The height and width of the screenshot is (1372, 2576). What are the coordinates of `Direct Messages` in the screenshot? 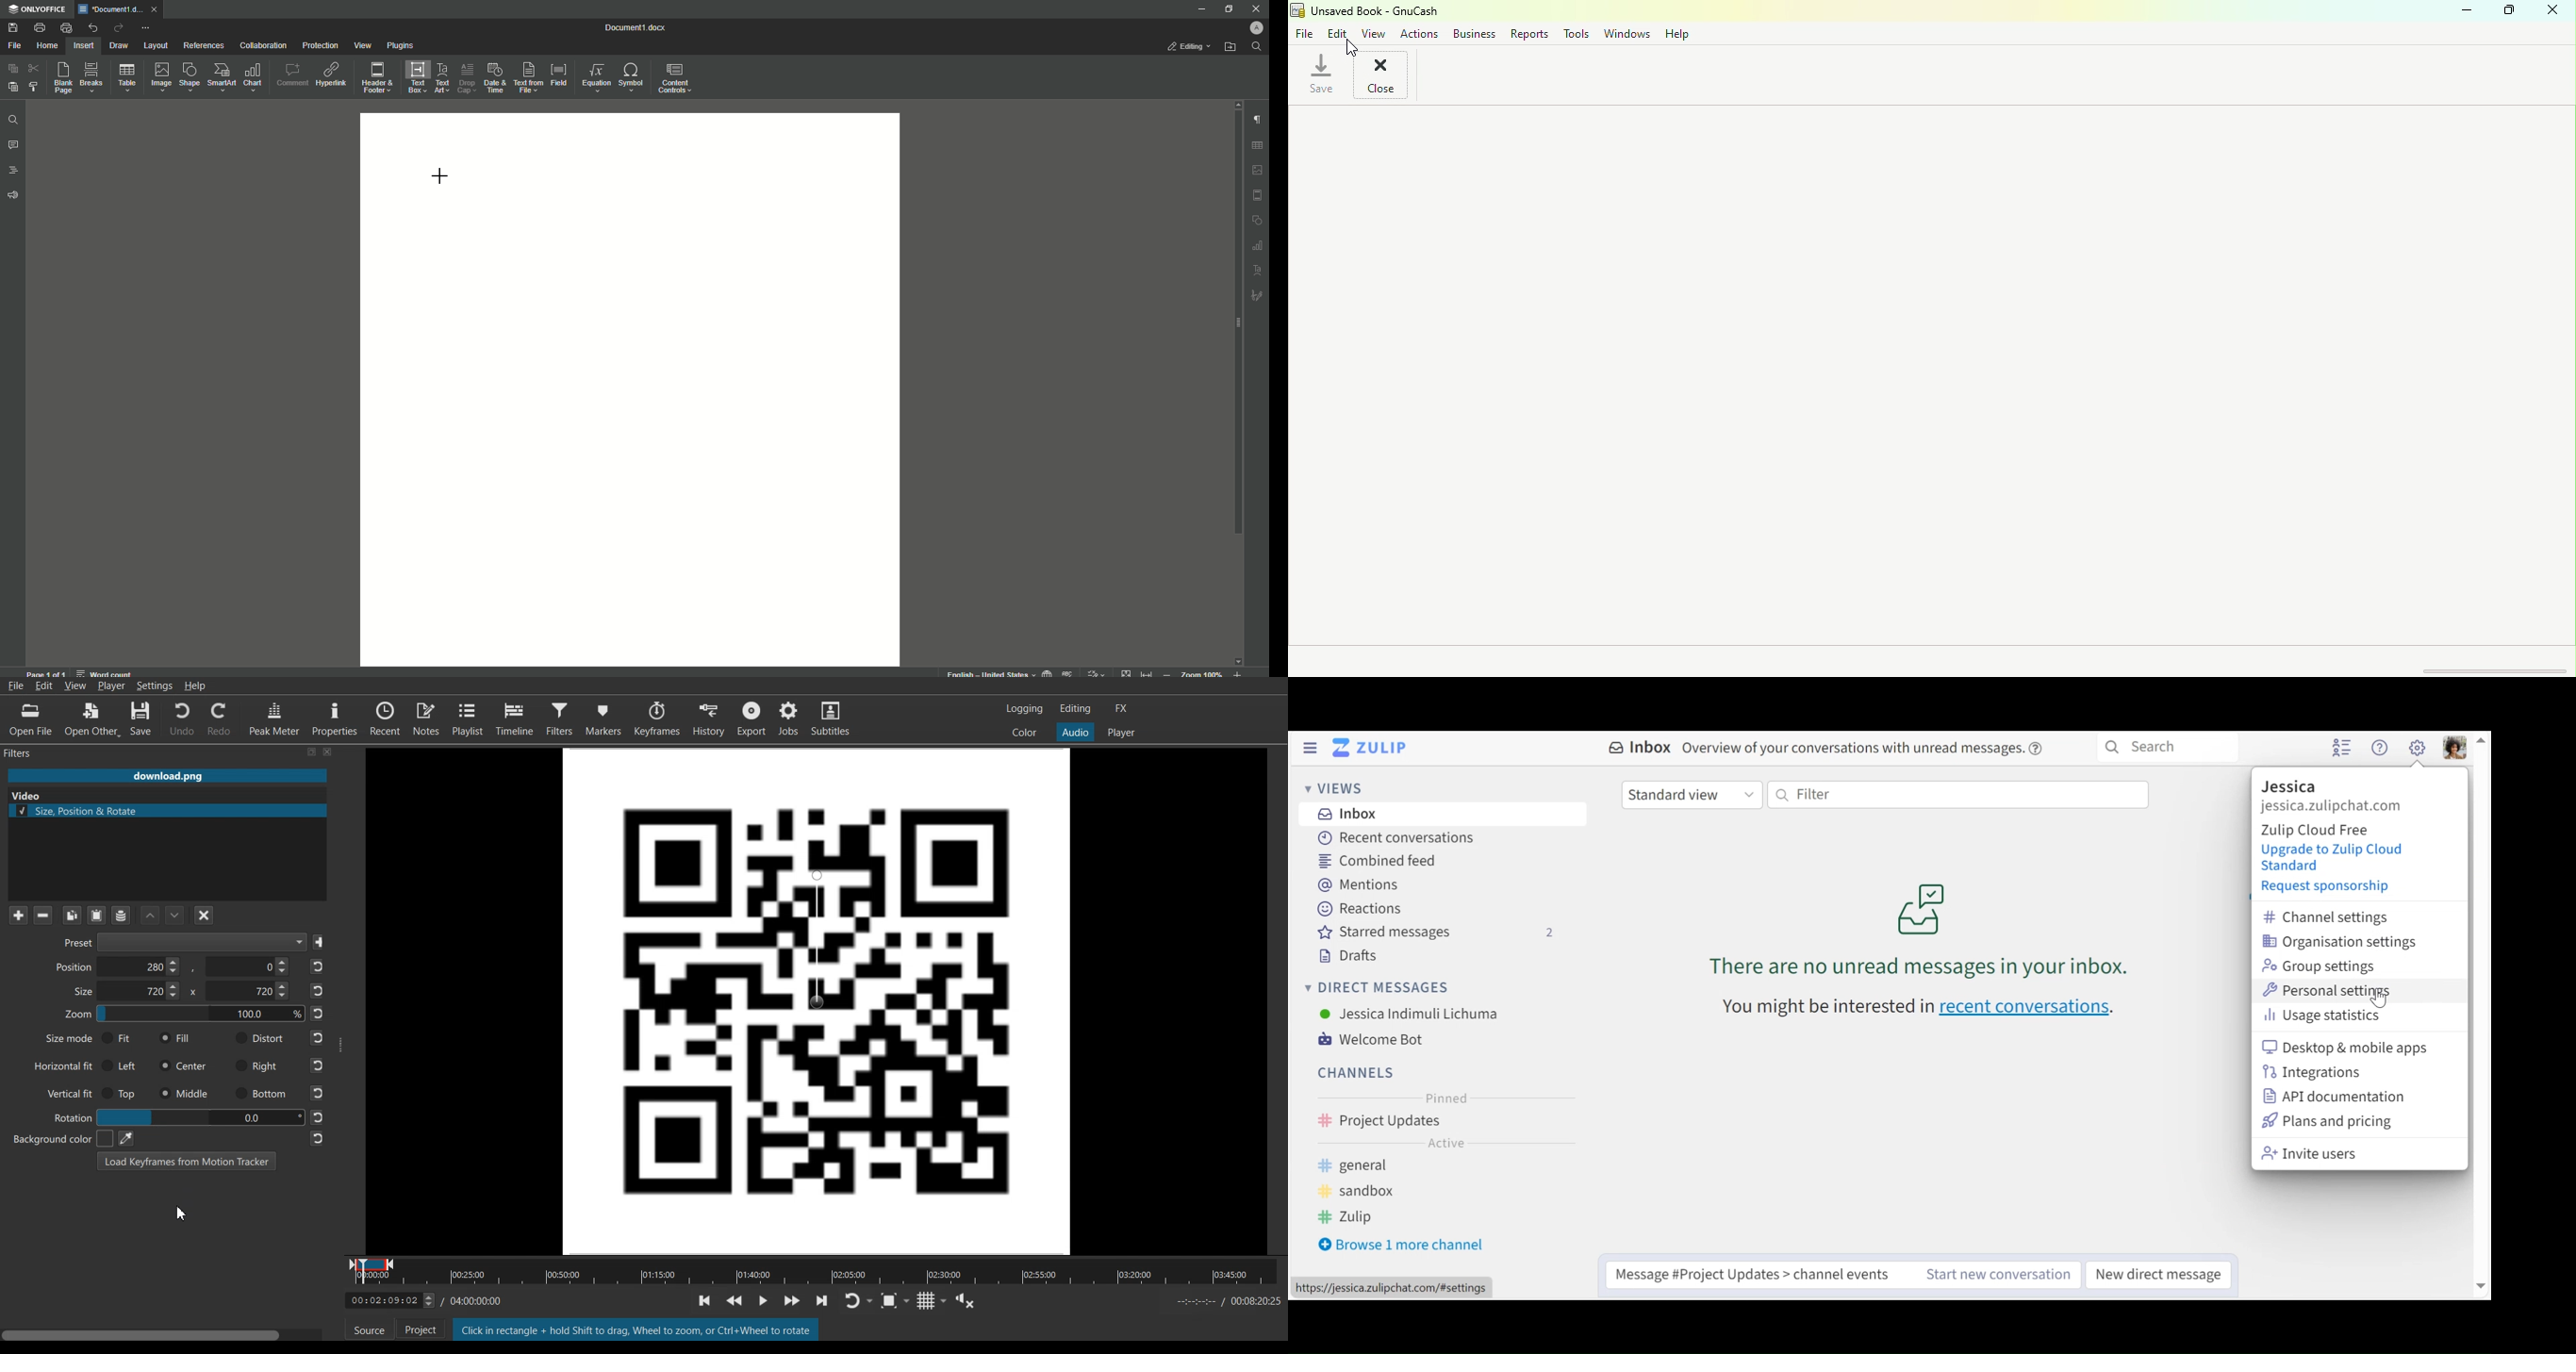 It's located at (1376, 989).